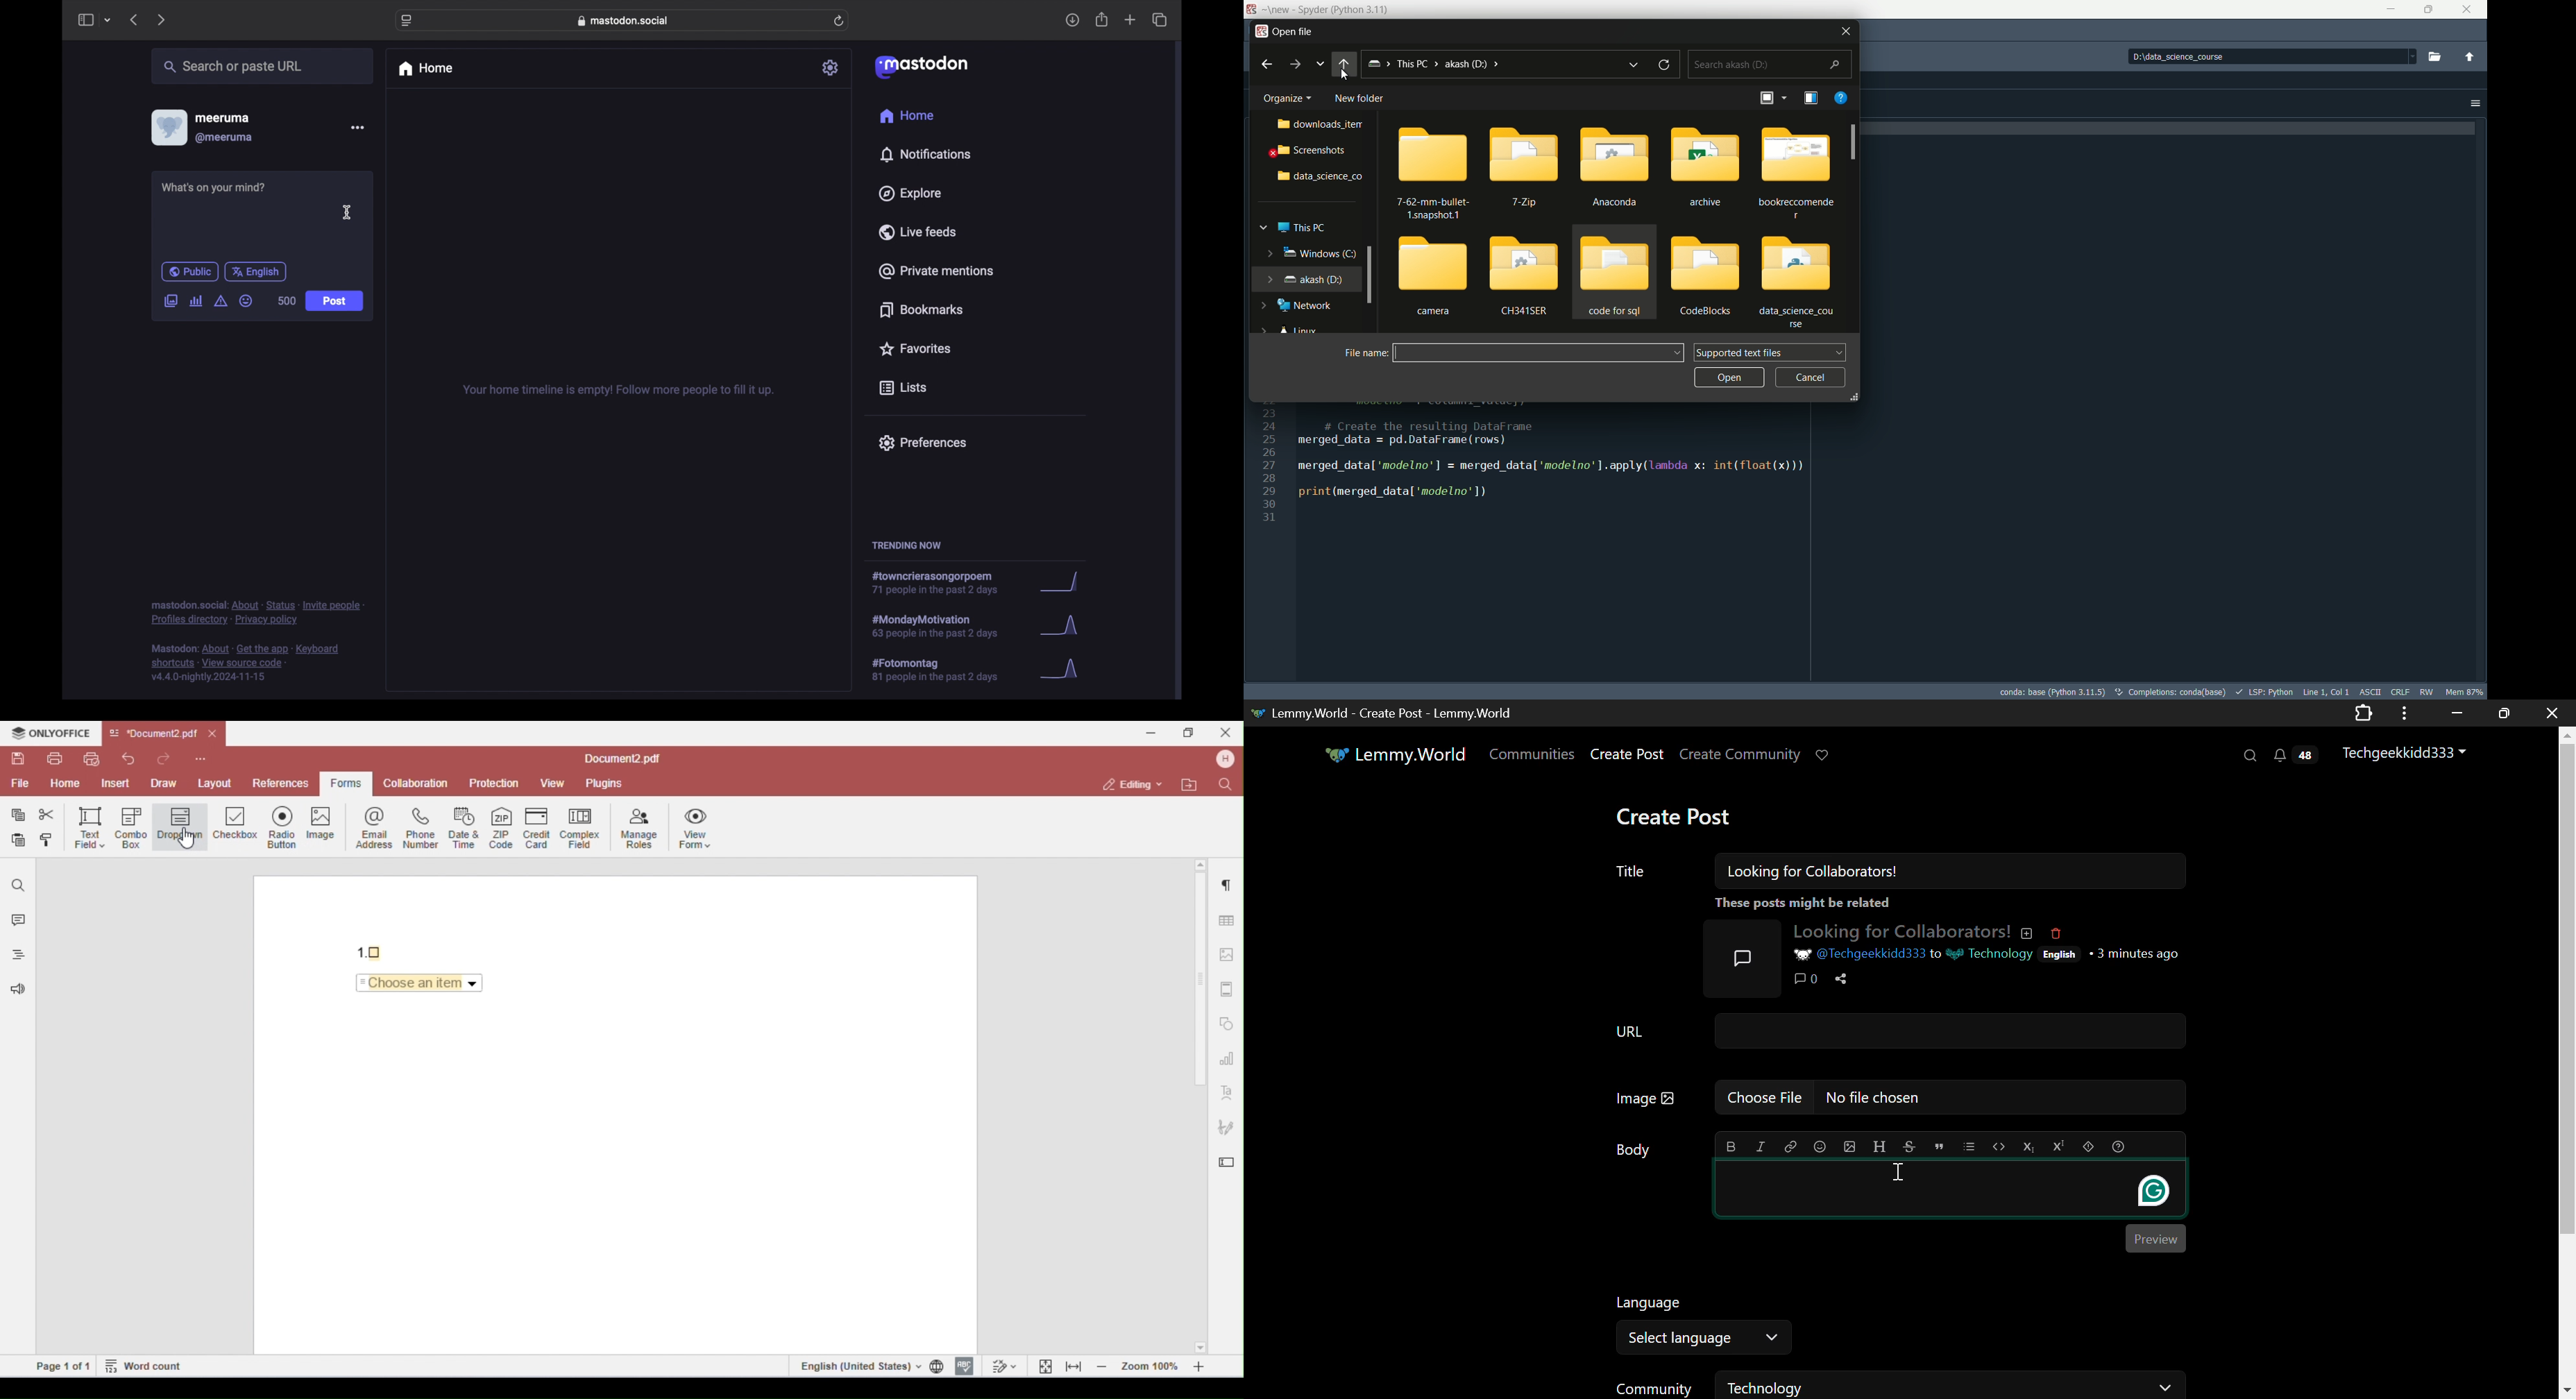 The width and height of the screenshot is (2576, 1400). I want to click on screenshots, so click(1312, 150).